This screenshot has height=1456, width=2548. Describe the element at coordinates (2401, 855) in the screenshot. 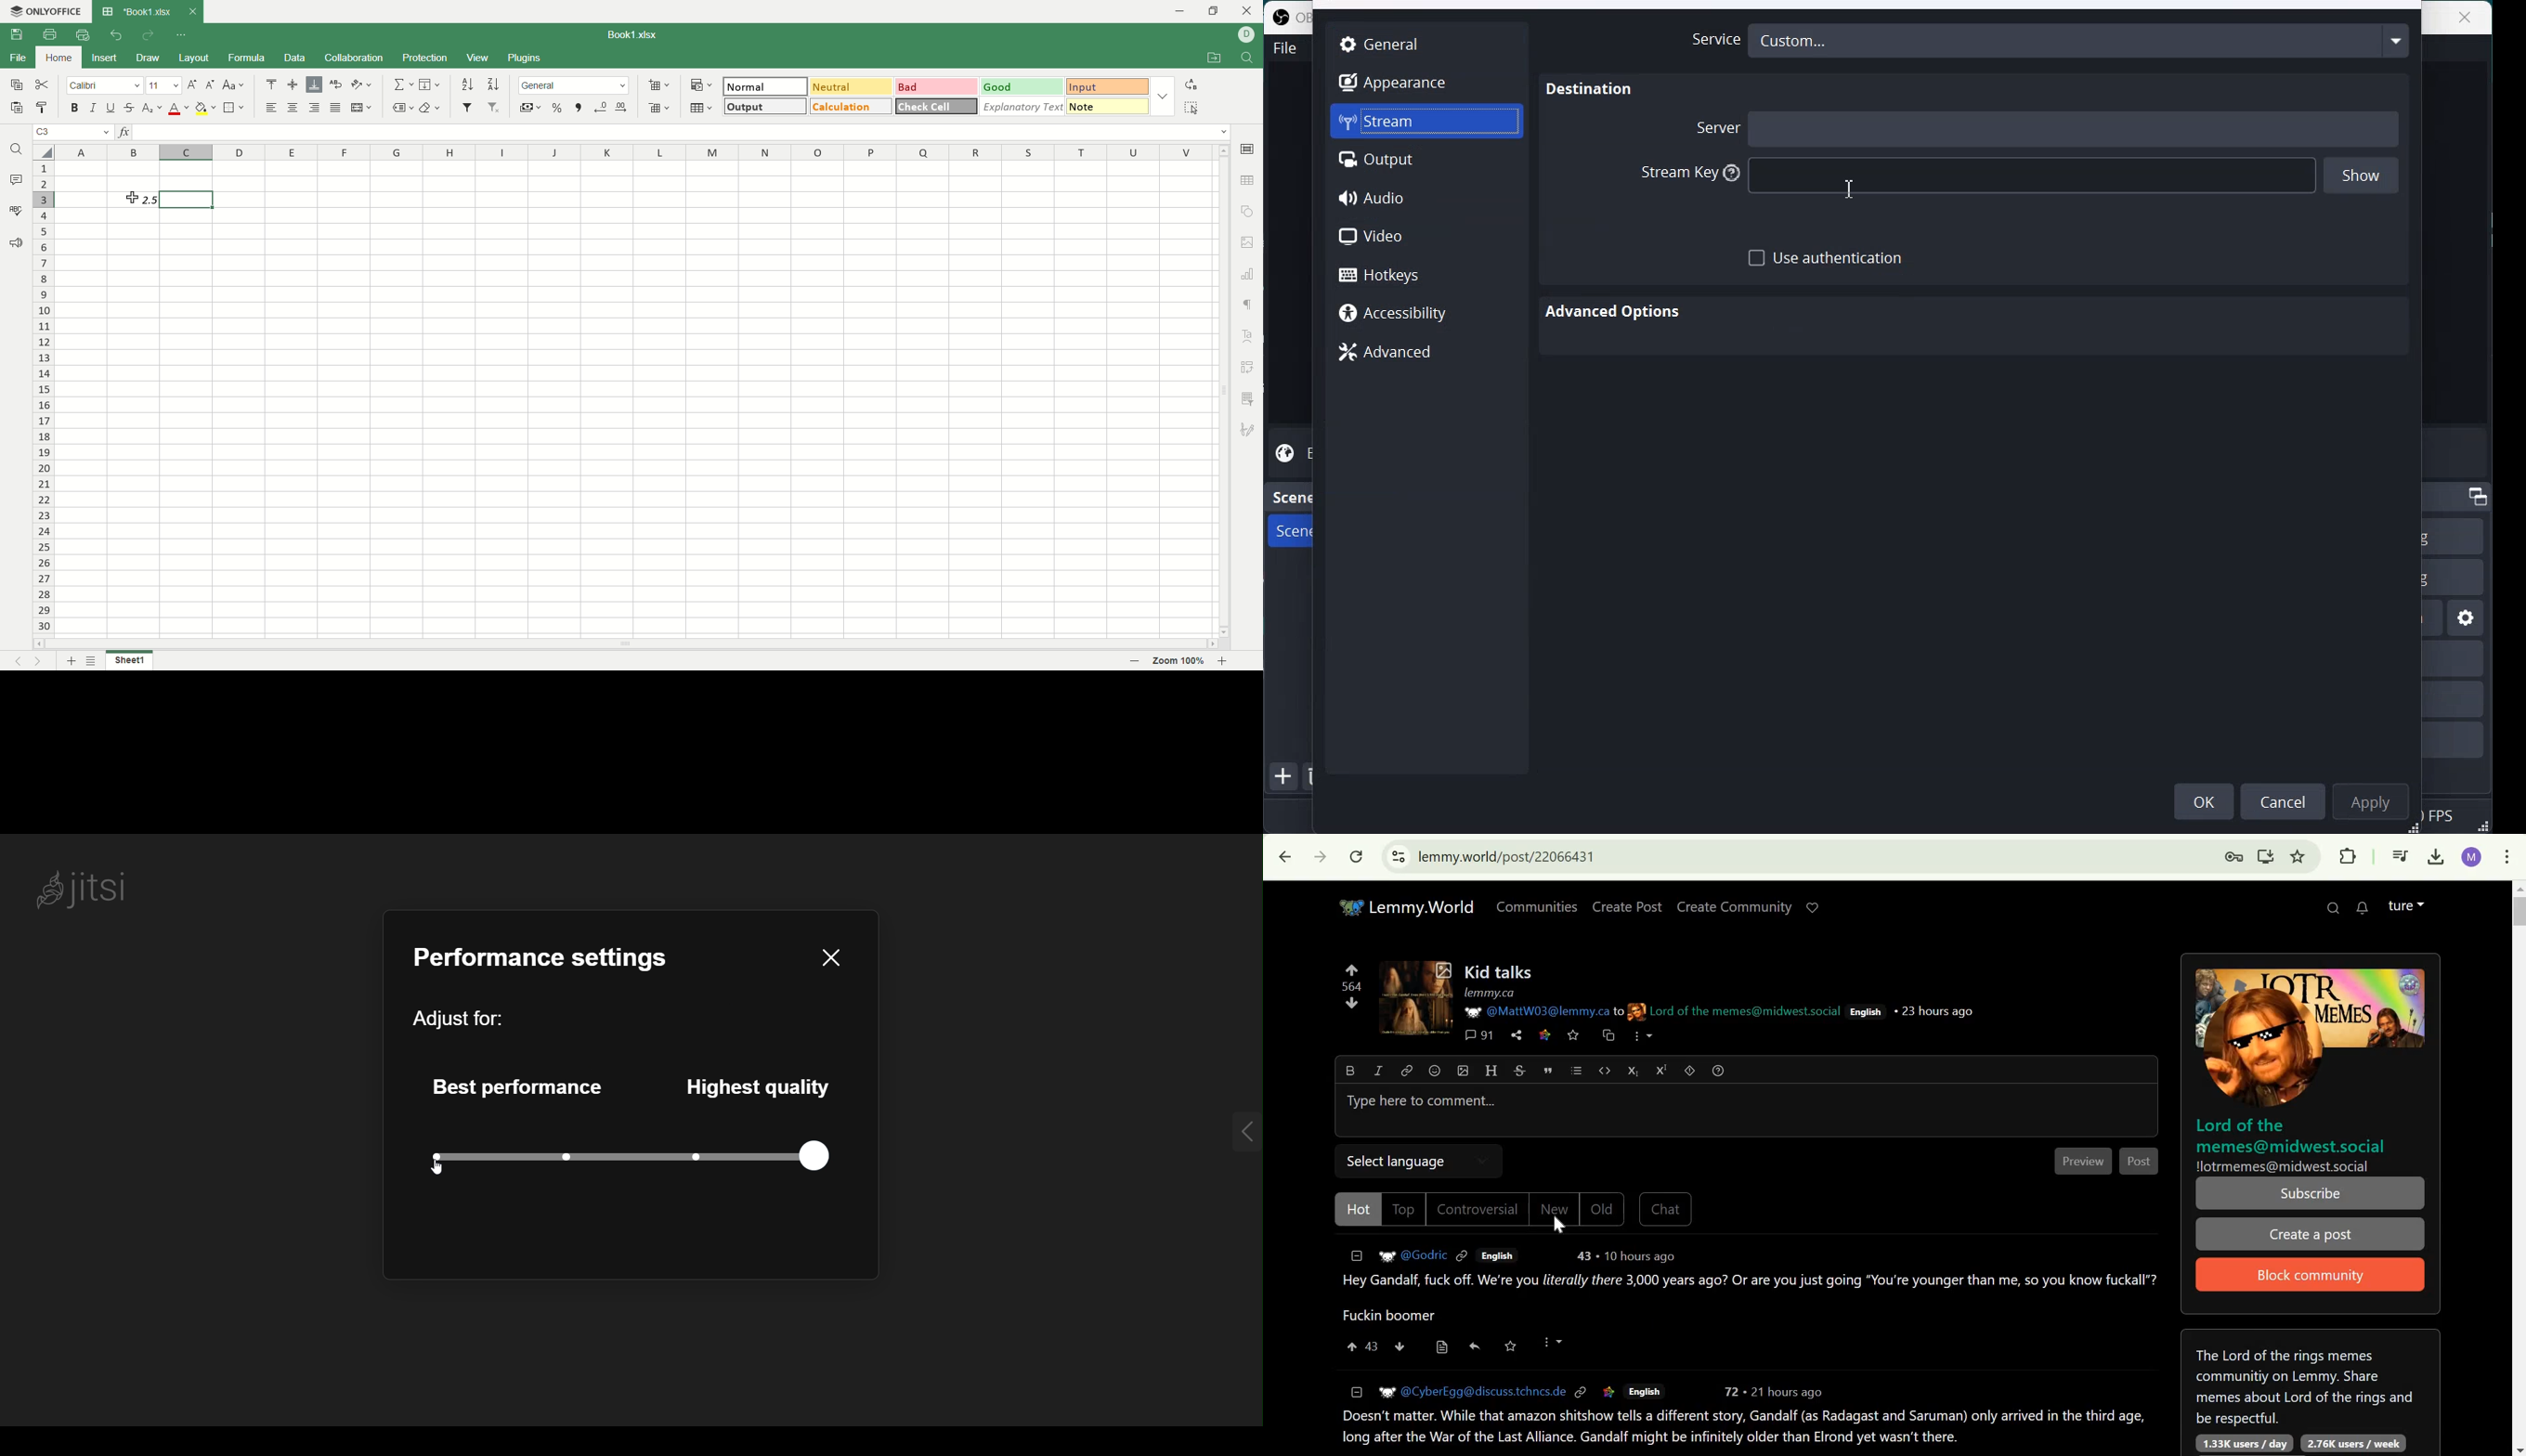

I see `Media controls` at that location.